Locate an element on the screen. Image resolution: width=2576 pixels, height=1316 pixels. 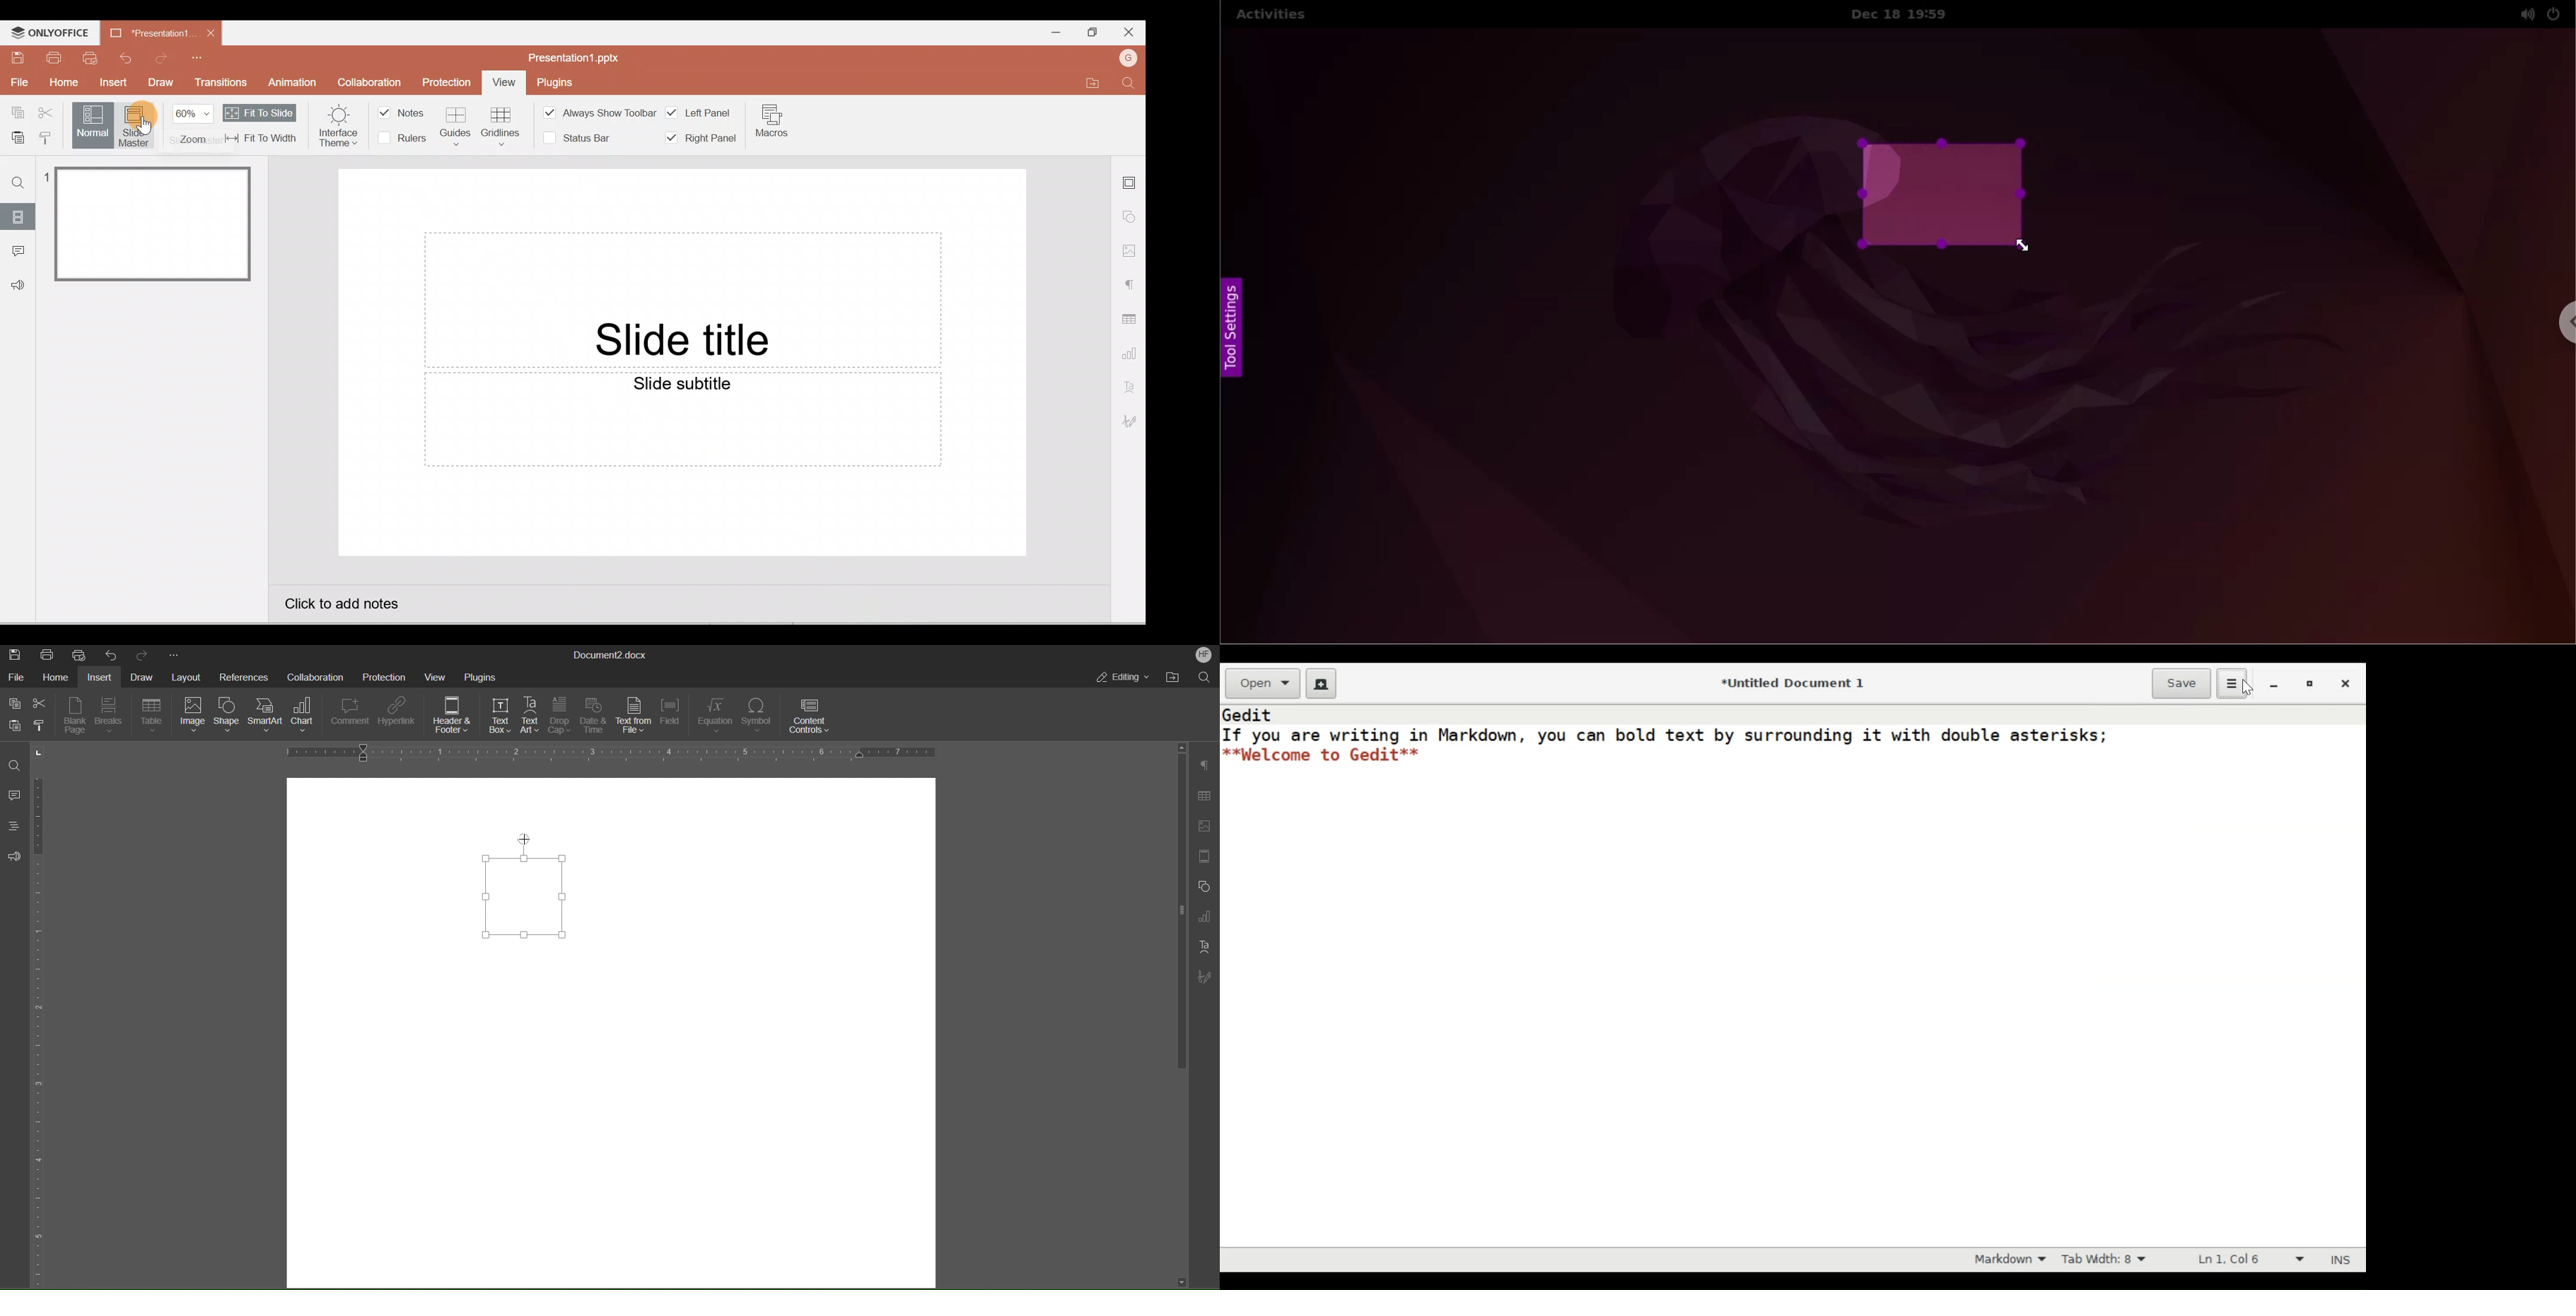
Protection is located at coordinates (385, 676).